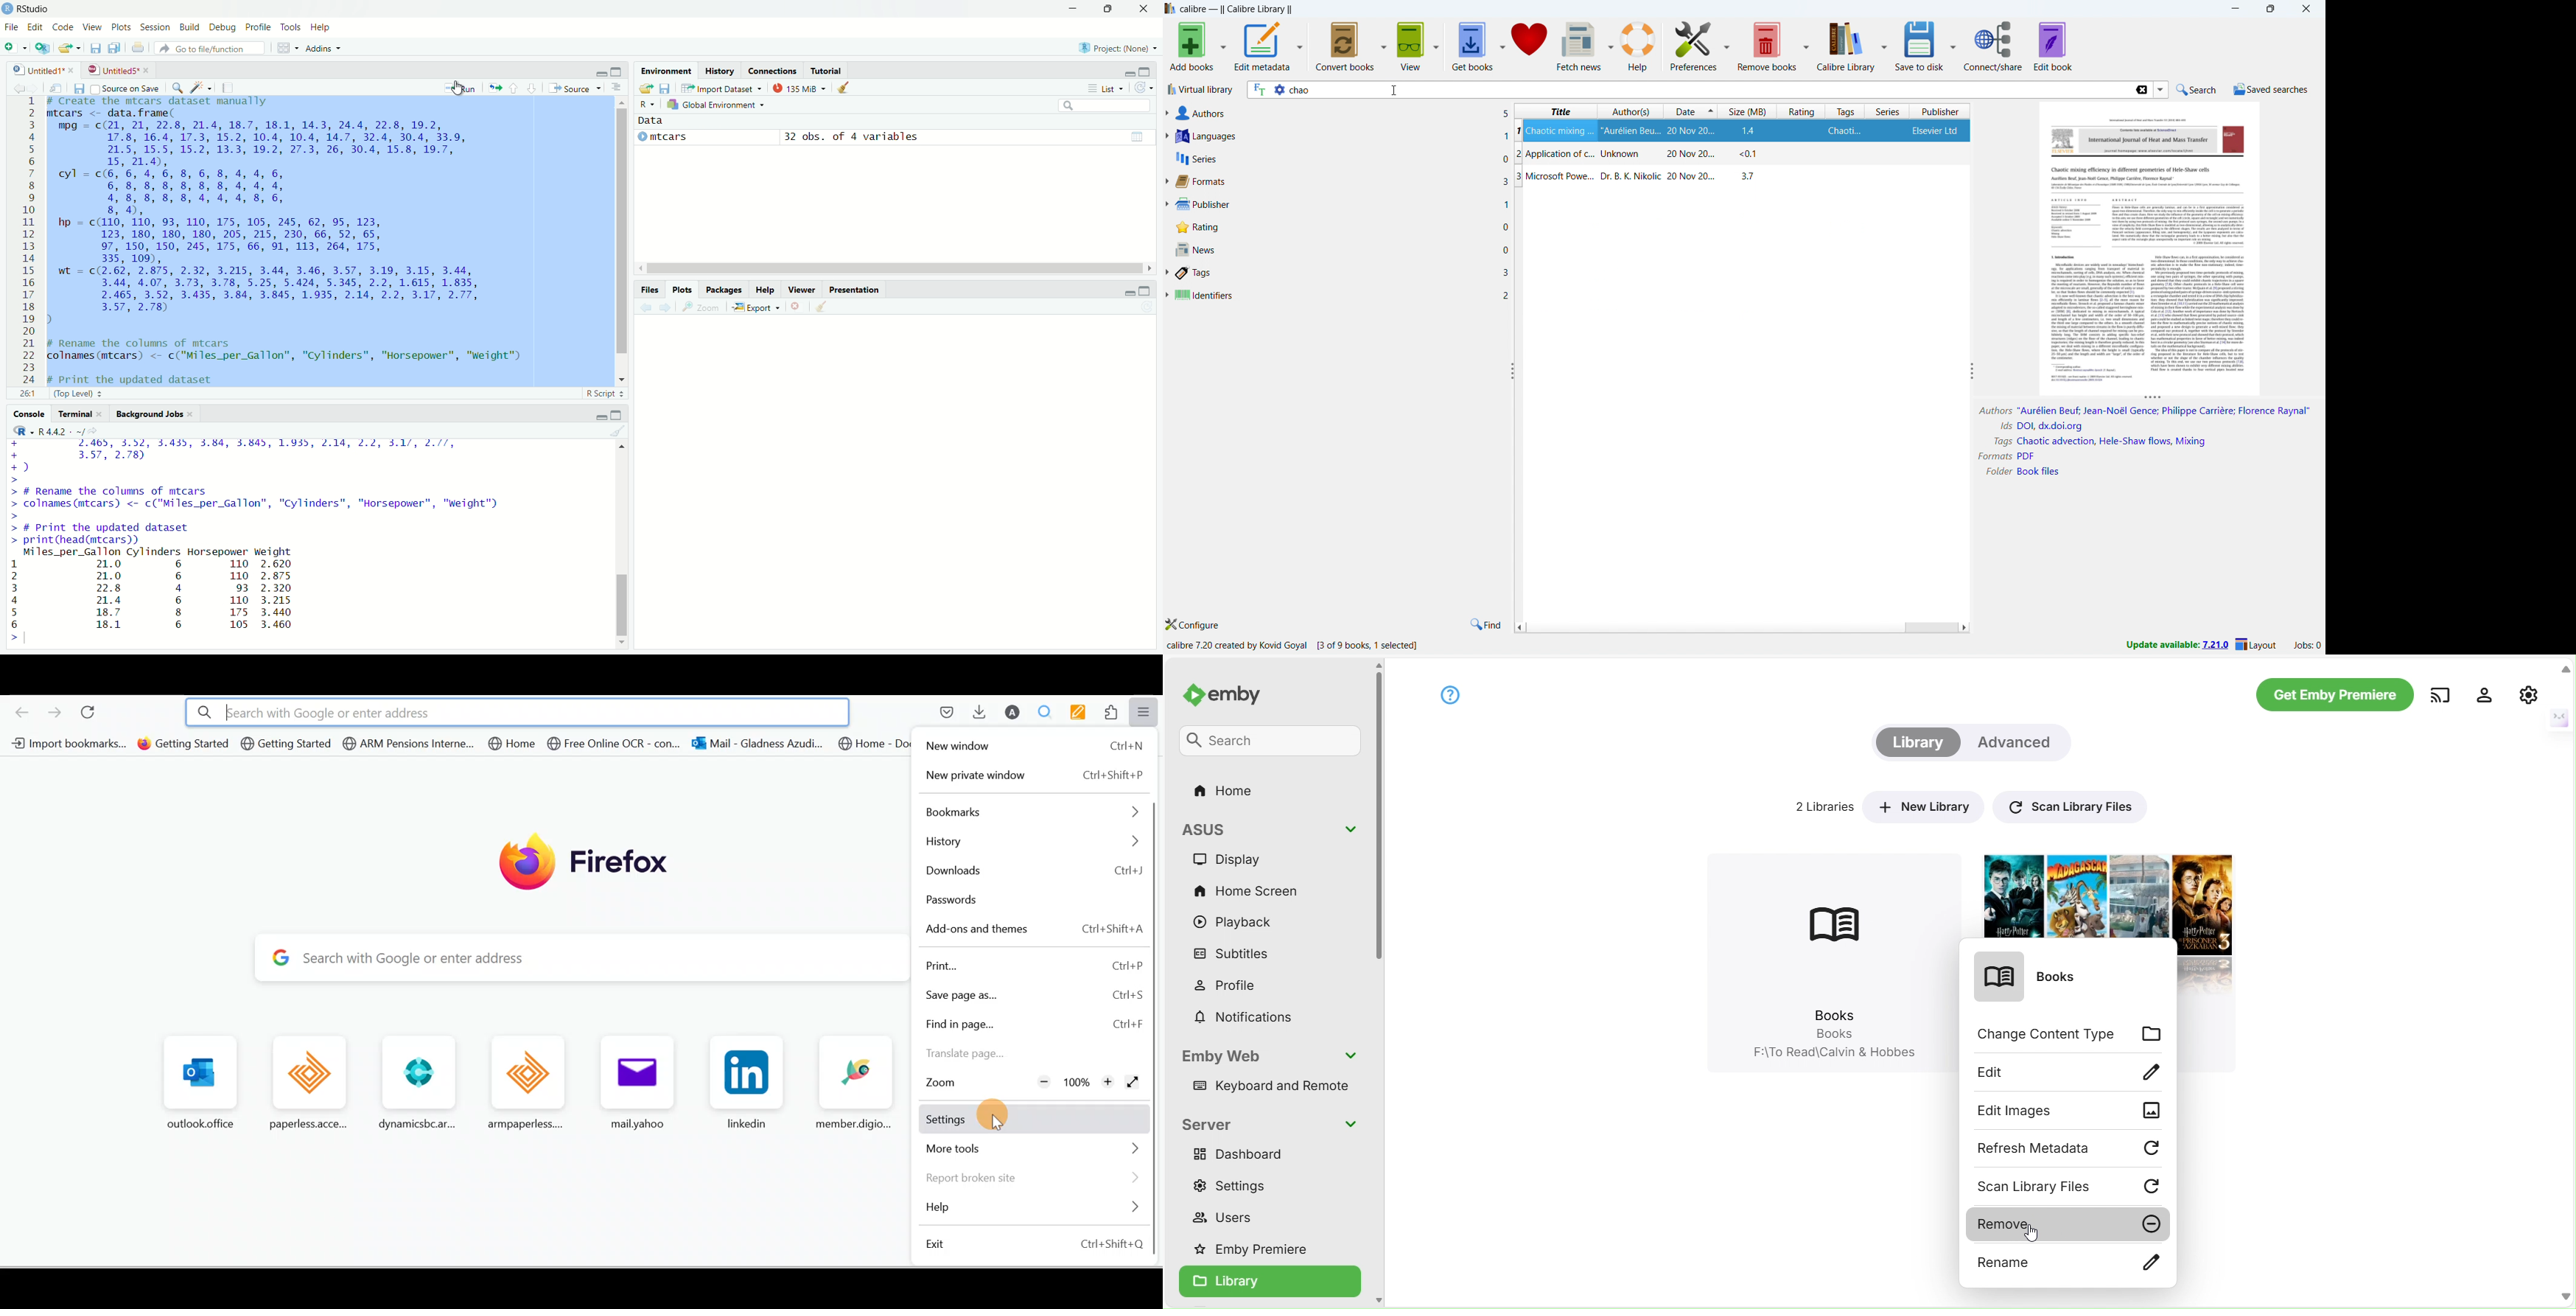 The image size is (2576, 1316). I want to click on Export ~, so click(756, 308).